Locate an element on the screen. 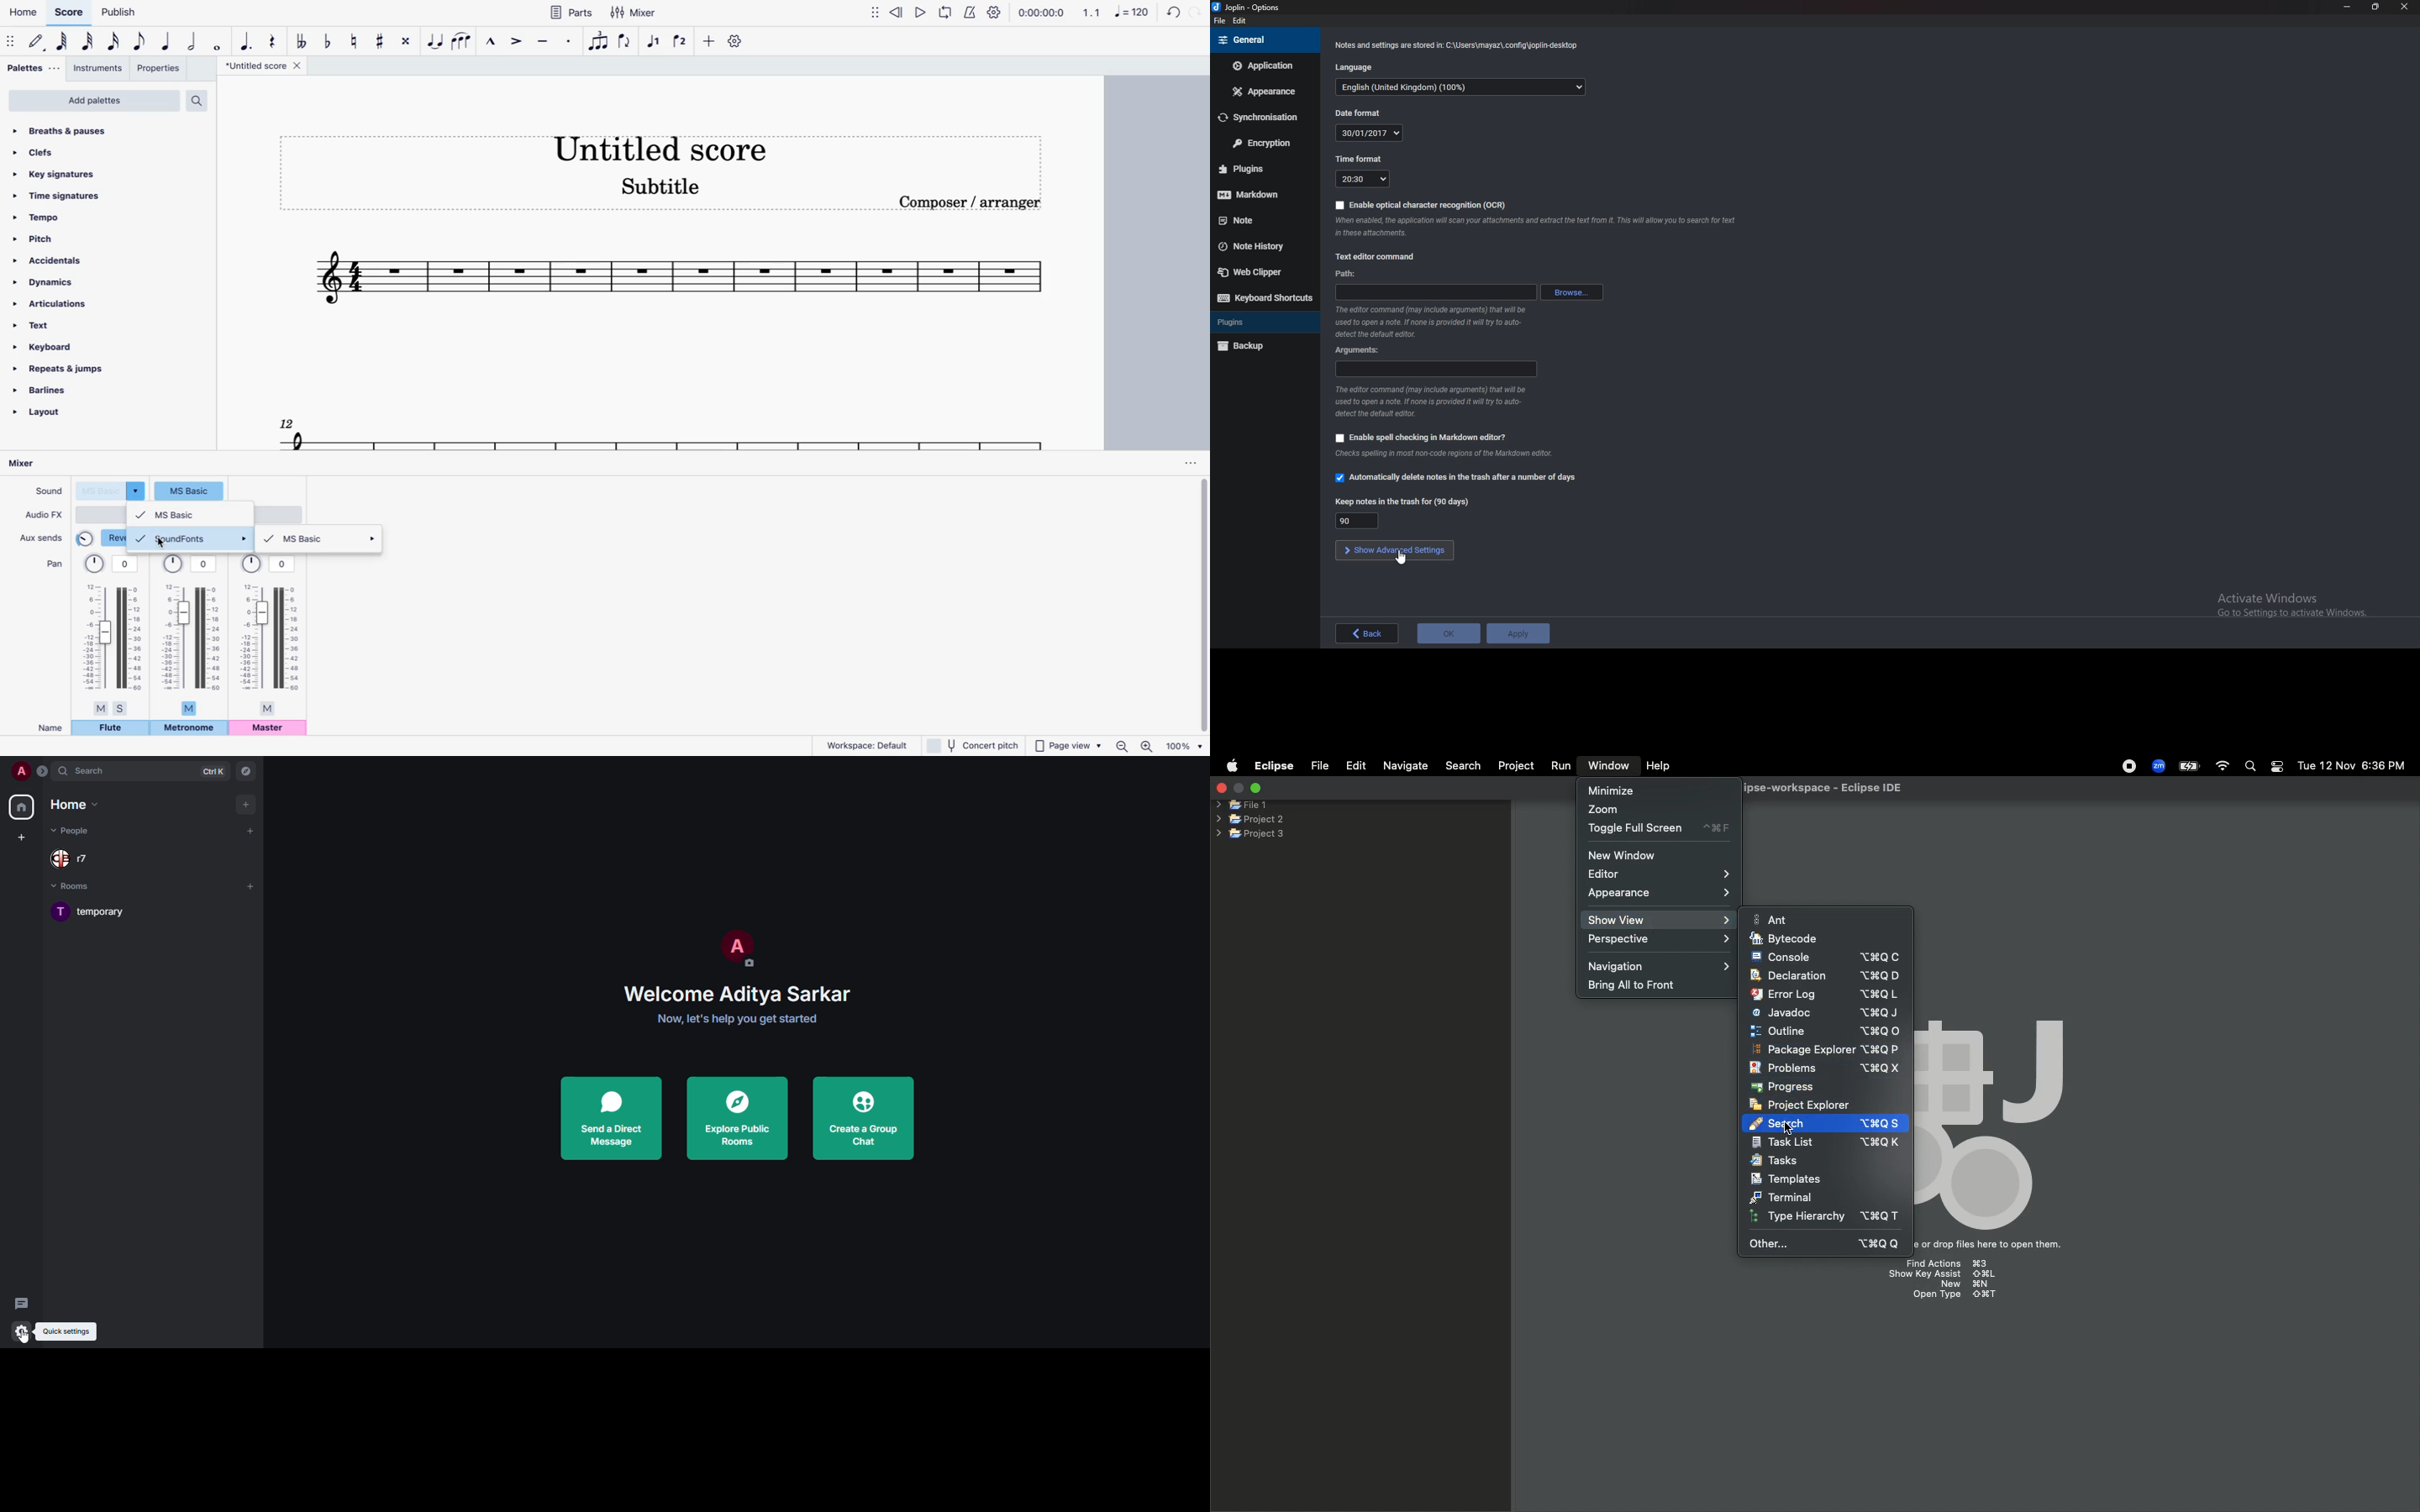 The width and height of the screenshot is (2436, 1512). tenuto is located at coordinates (544, 41).